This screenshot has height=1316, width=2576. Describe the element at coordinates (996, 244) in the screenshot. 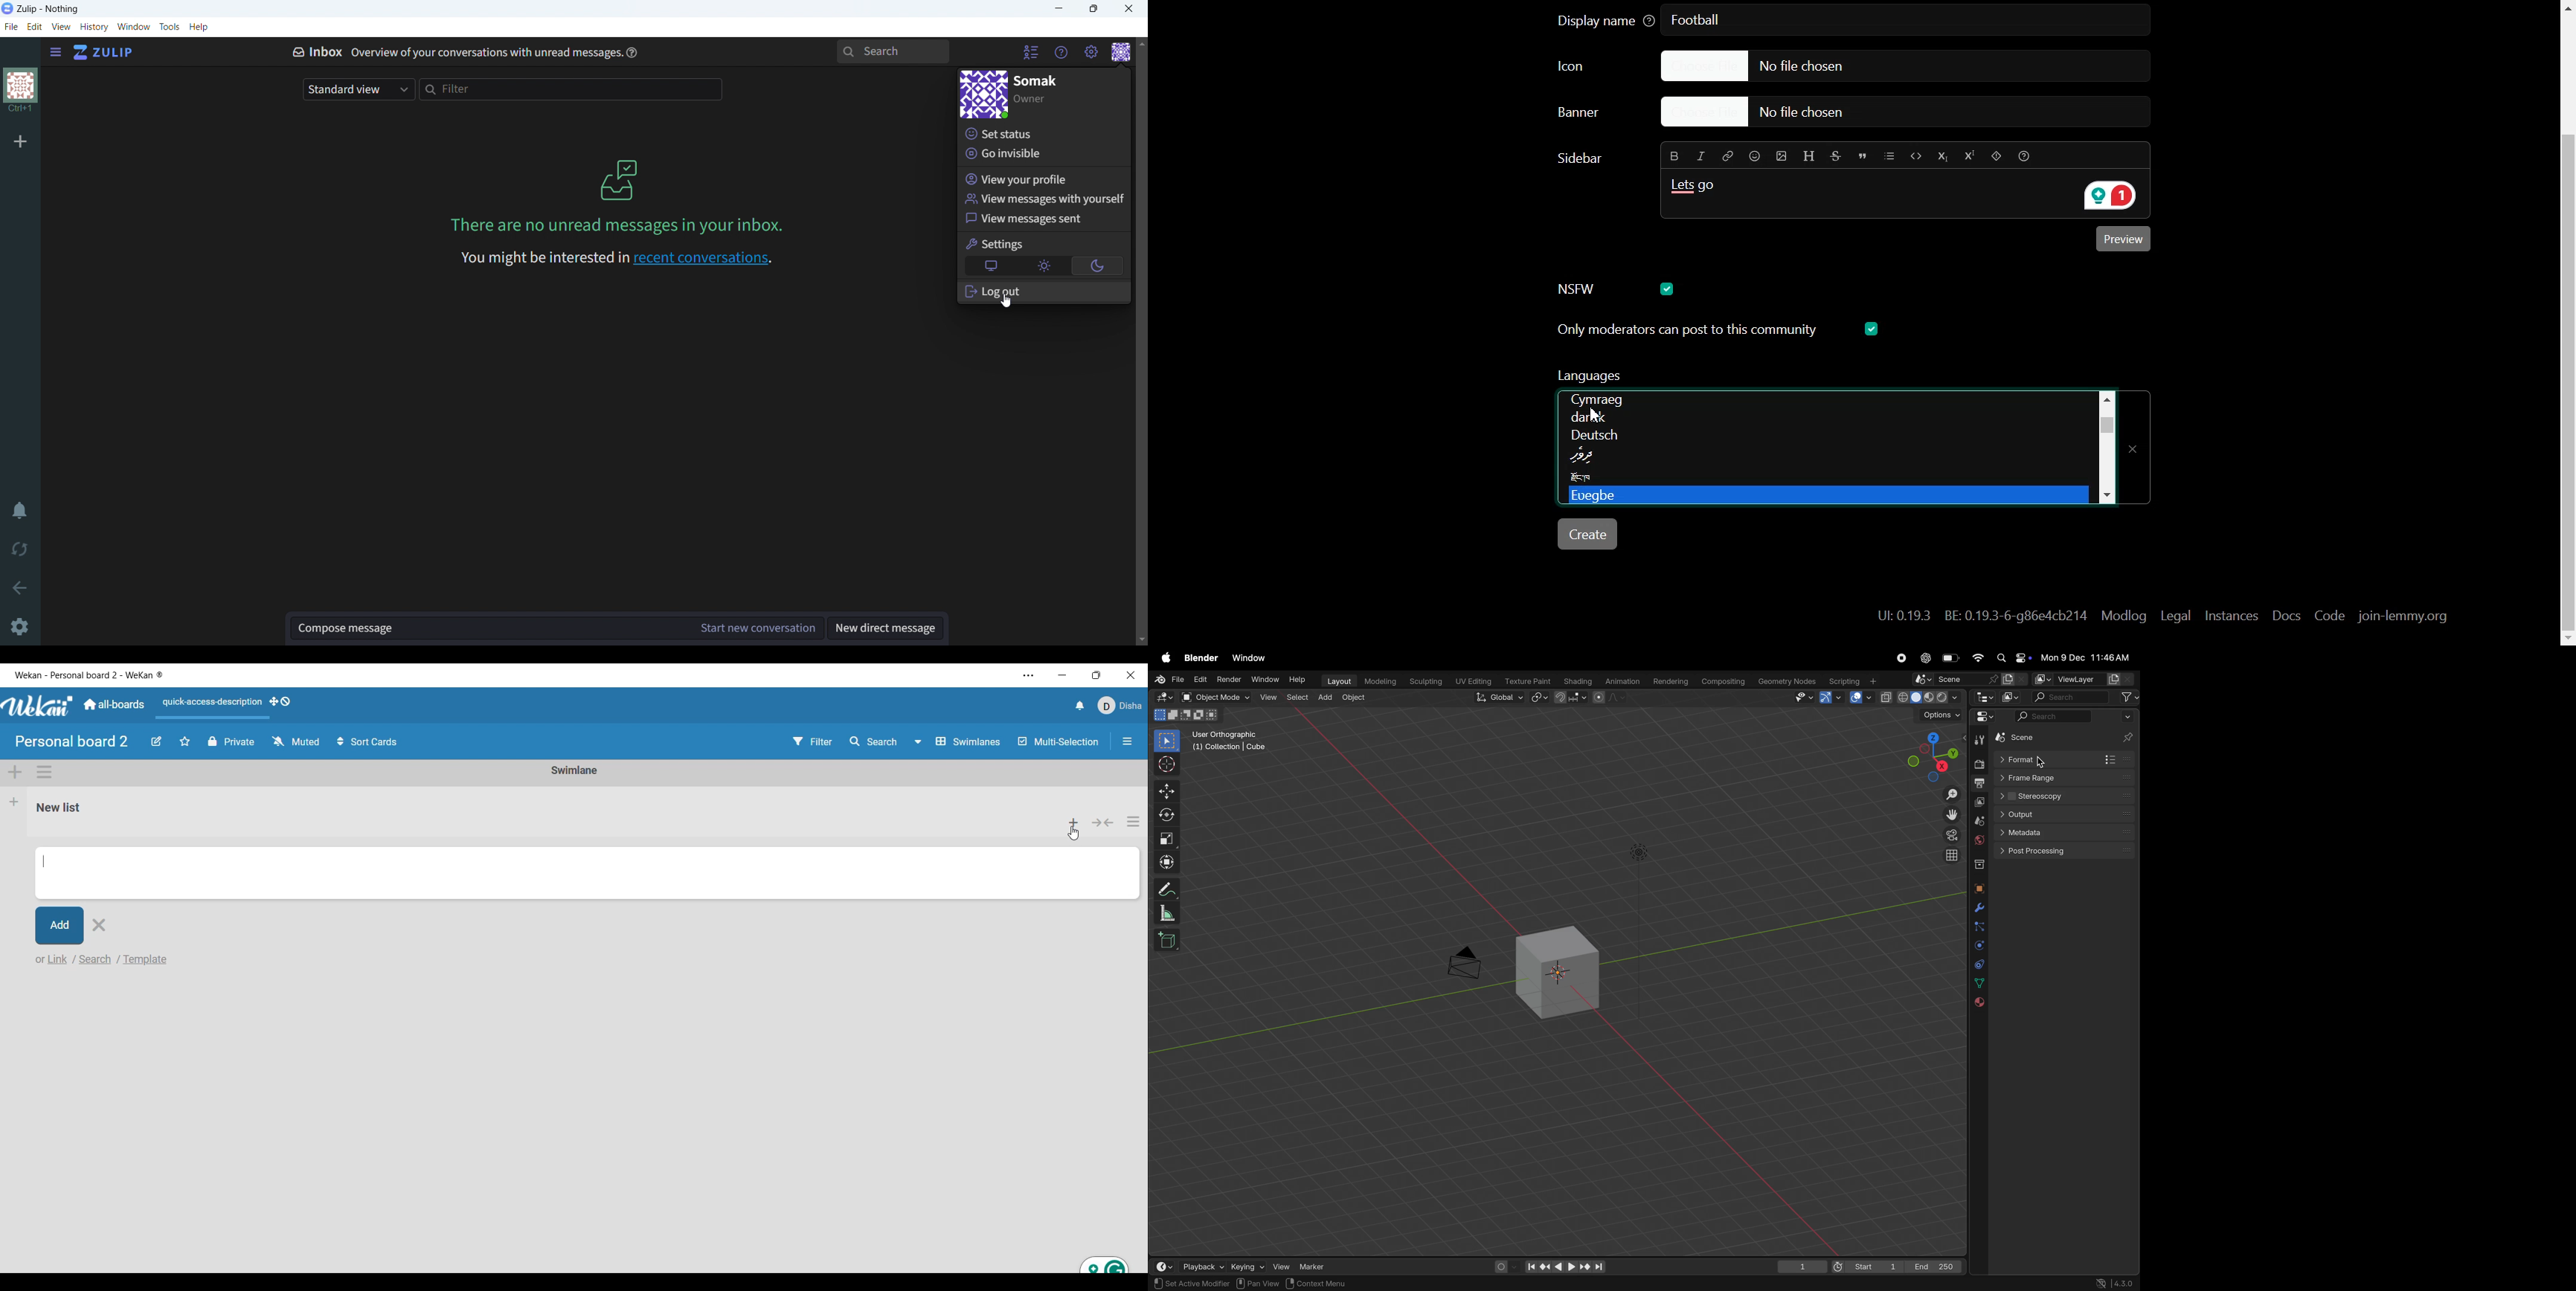

I see `settings` at that location.